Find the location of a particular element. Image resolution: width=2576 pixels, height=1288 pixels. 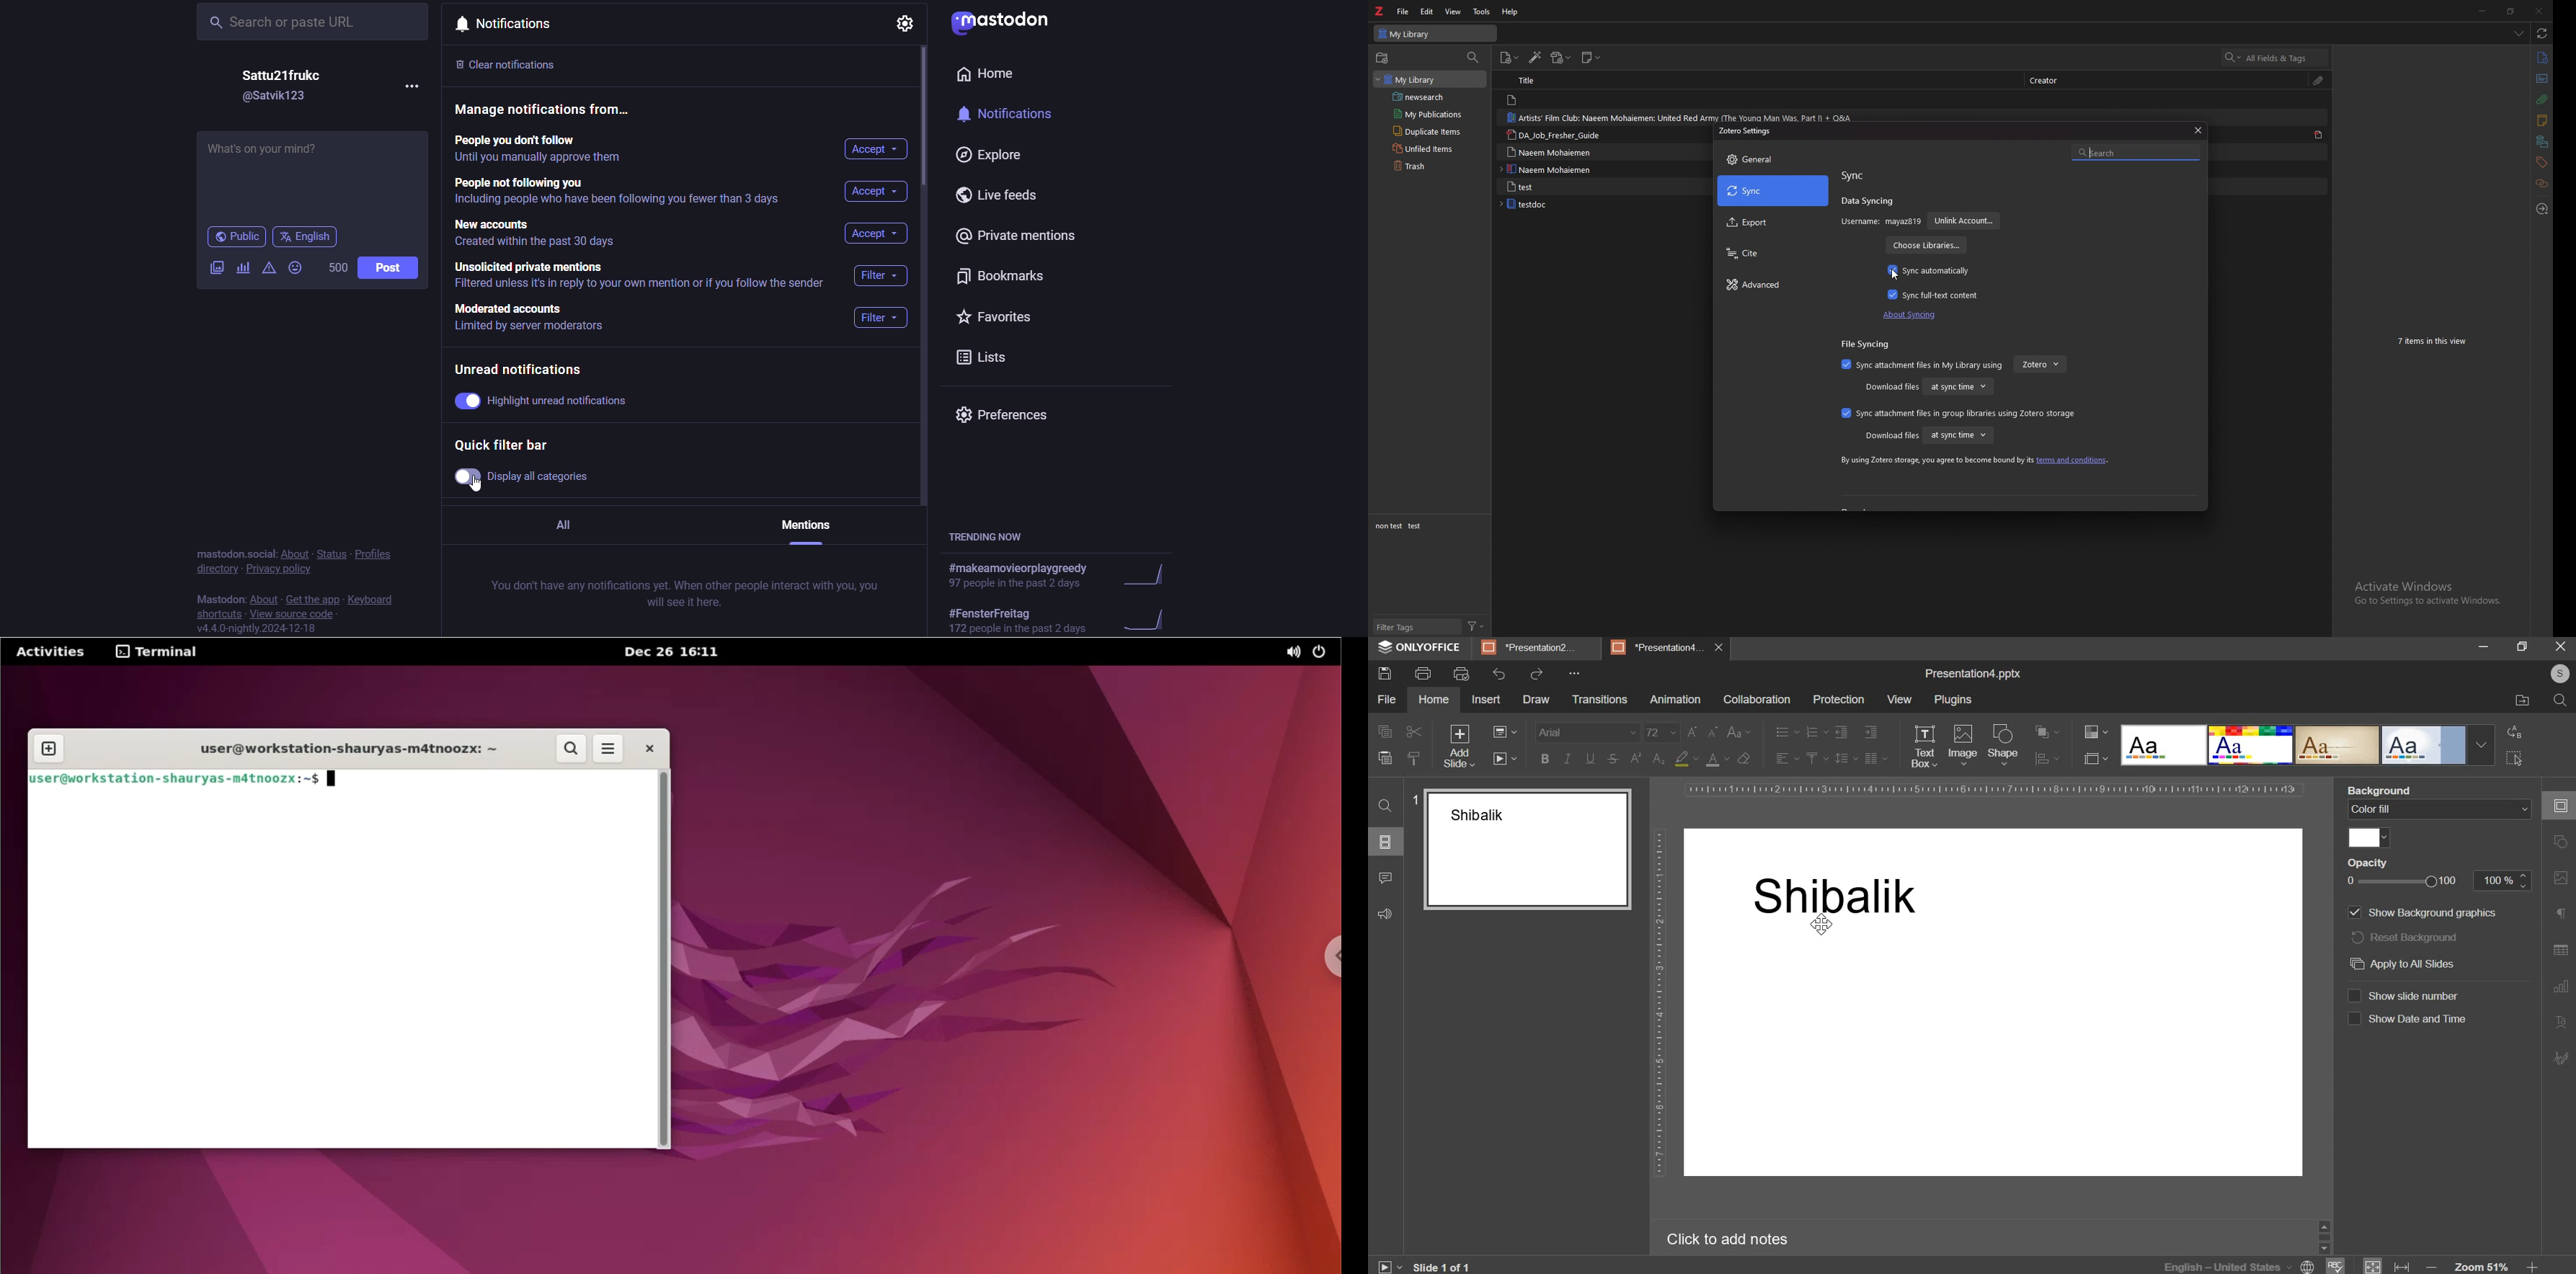

tags is located at coordinates (2540, 162).